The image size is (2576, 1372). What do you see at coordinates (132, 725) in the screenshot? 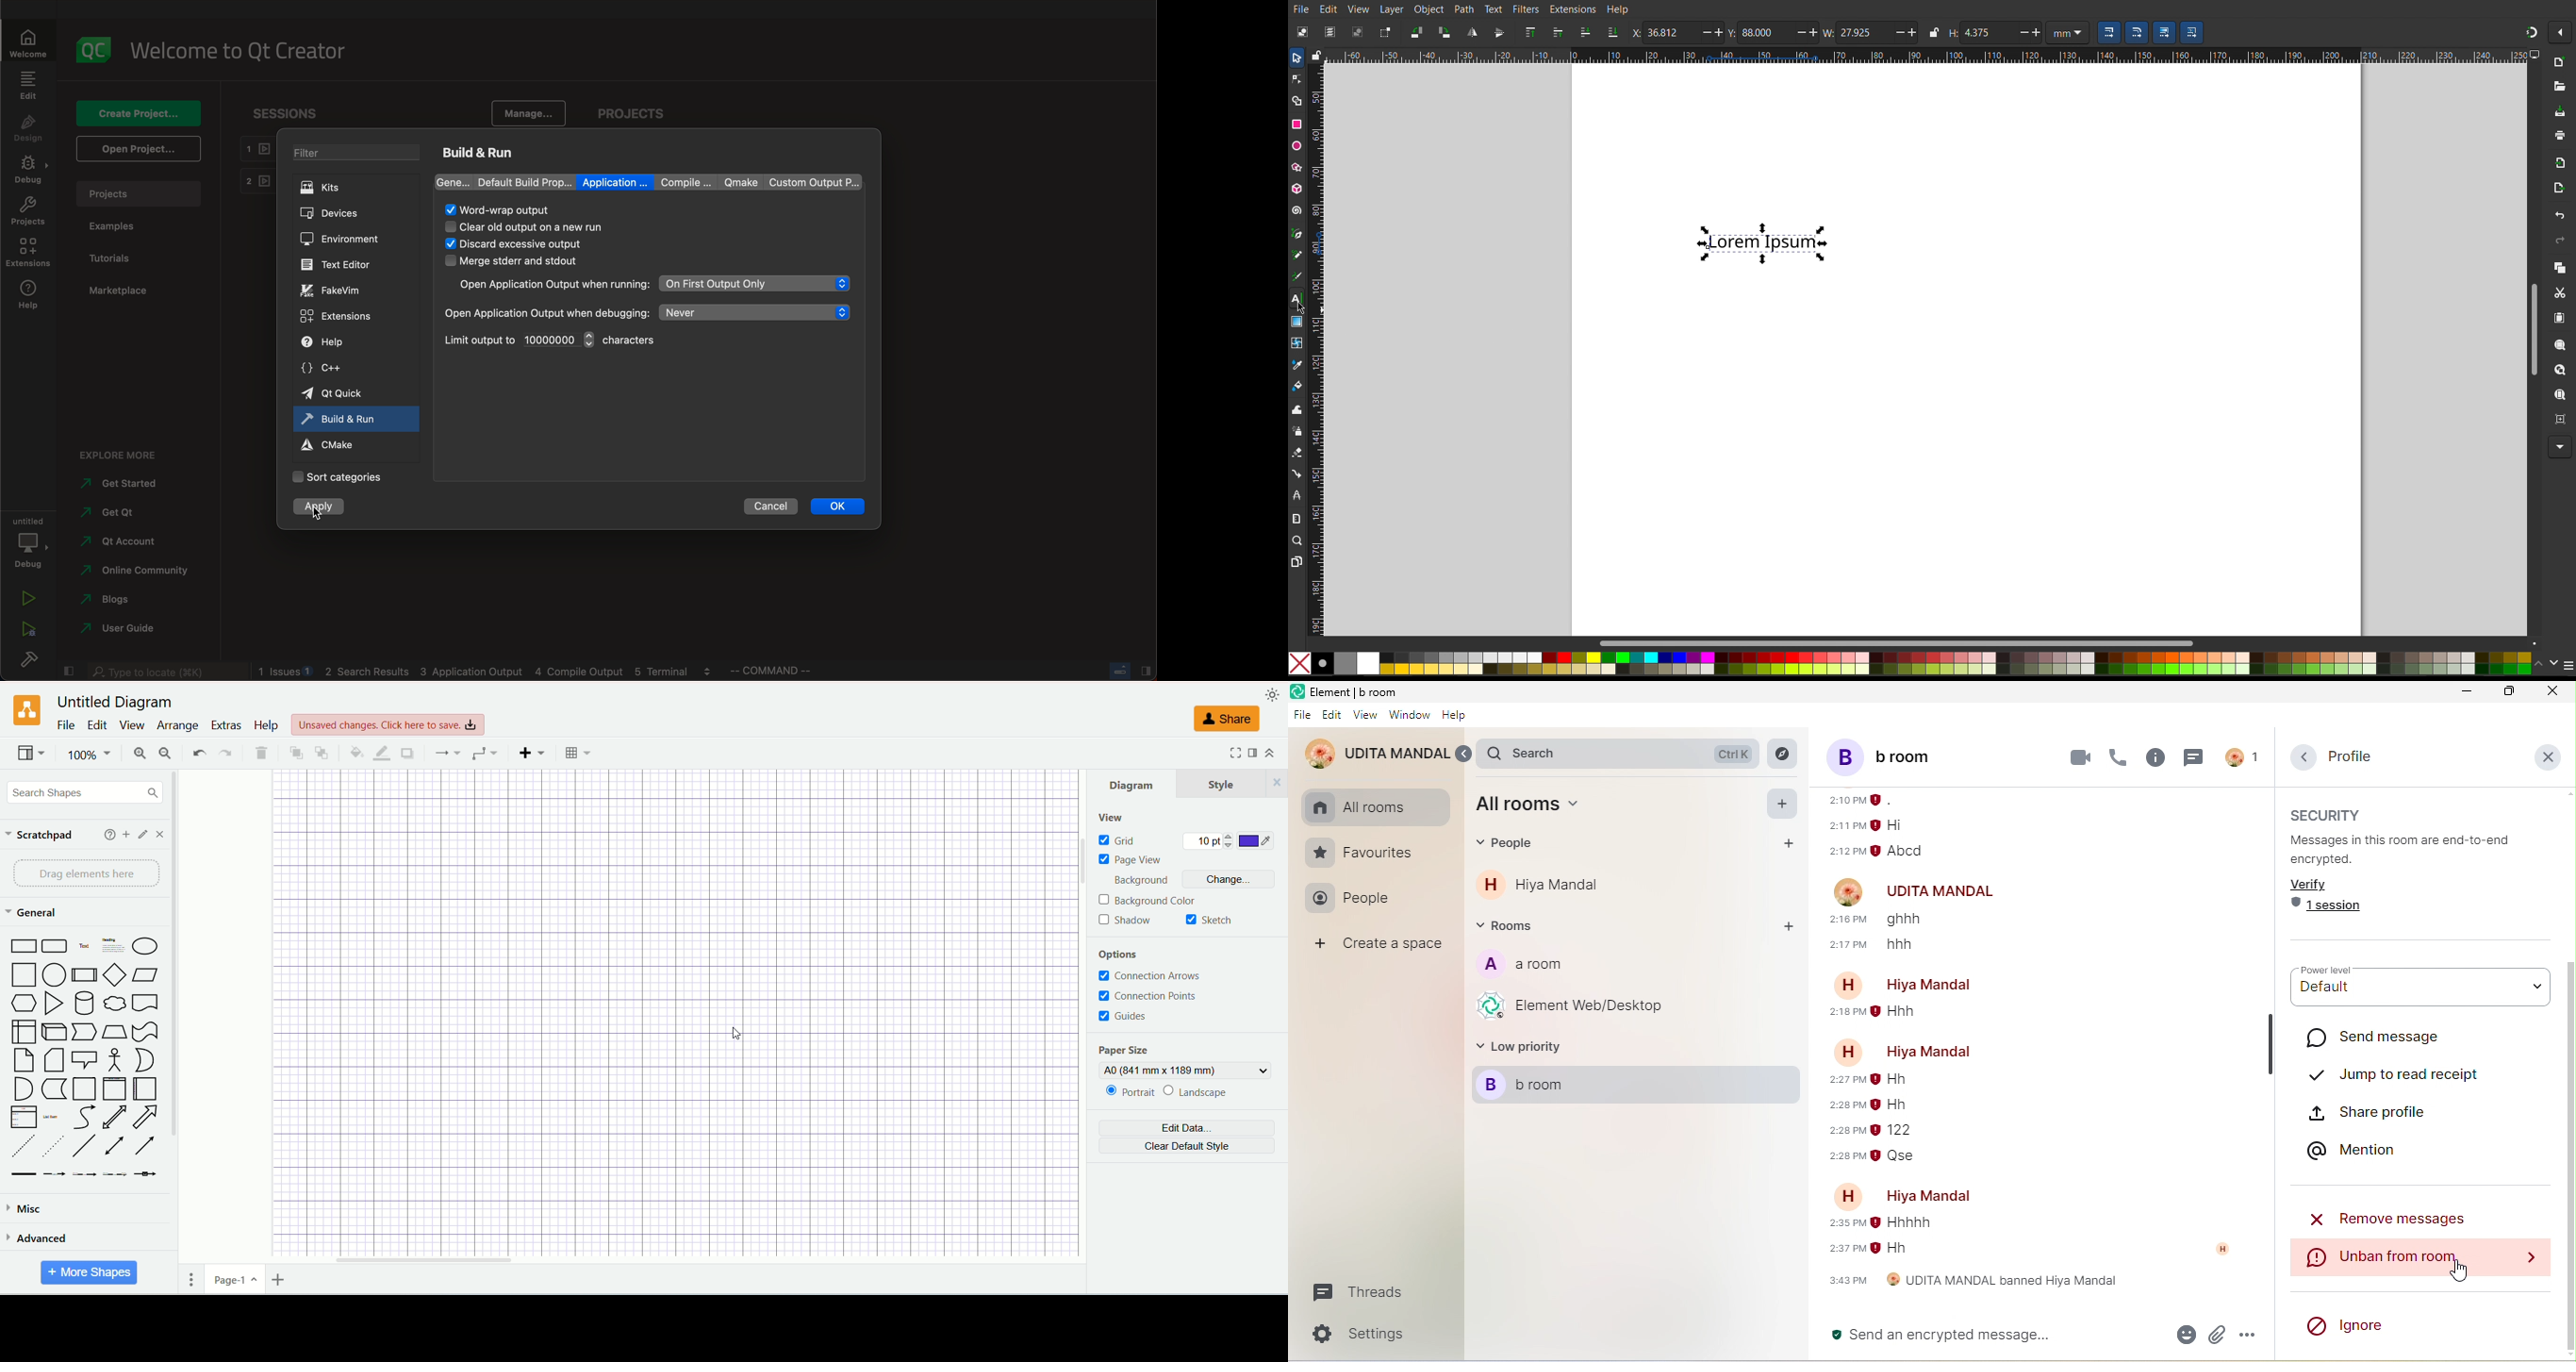
I see `view` at bounding box center [132, 725].